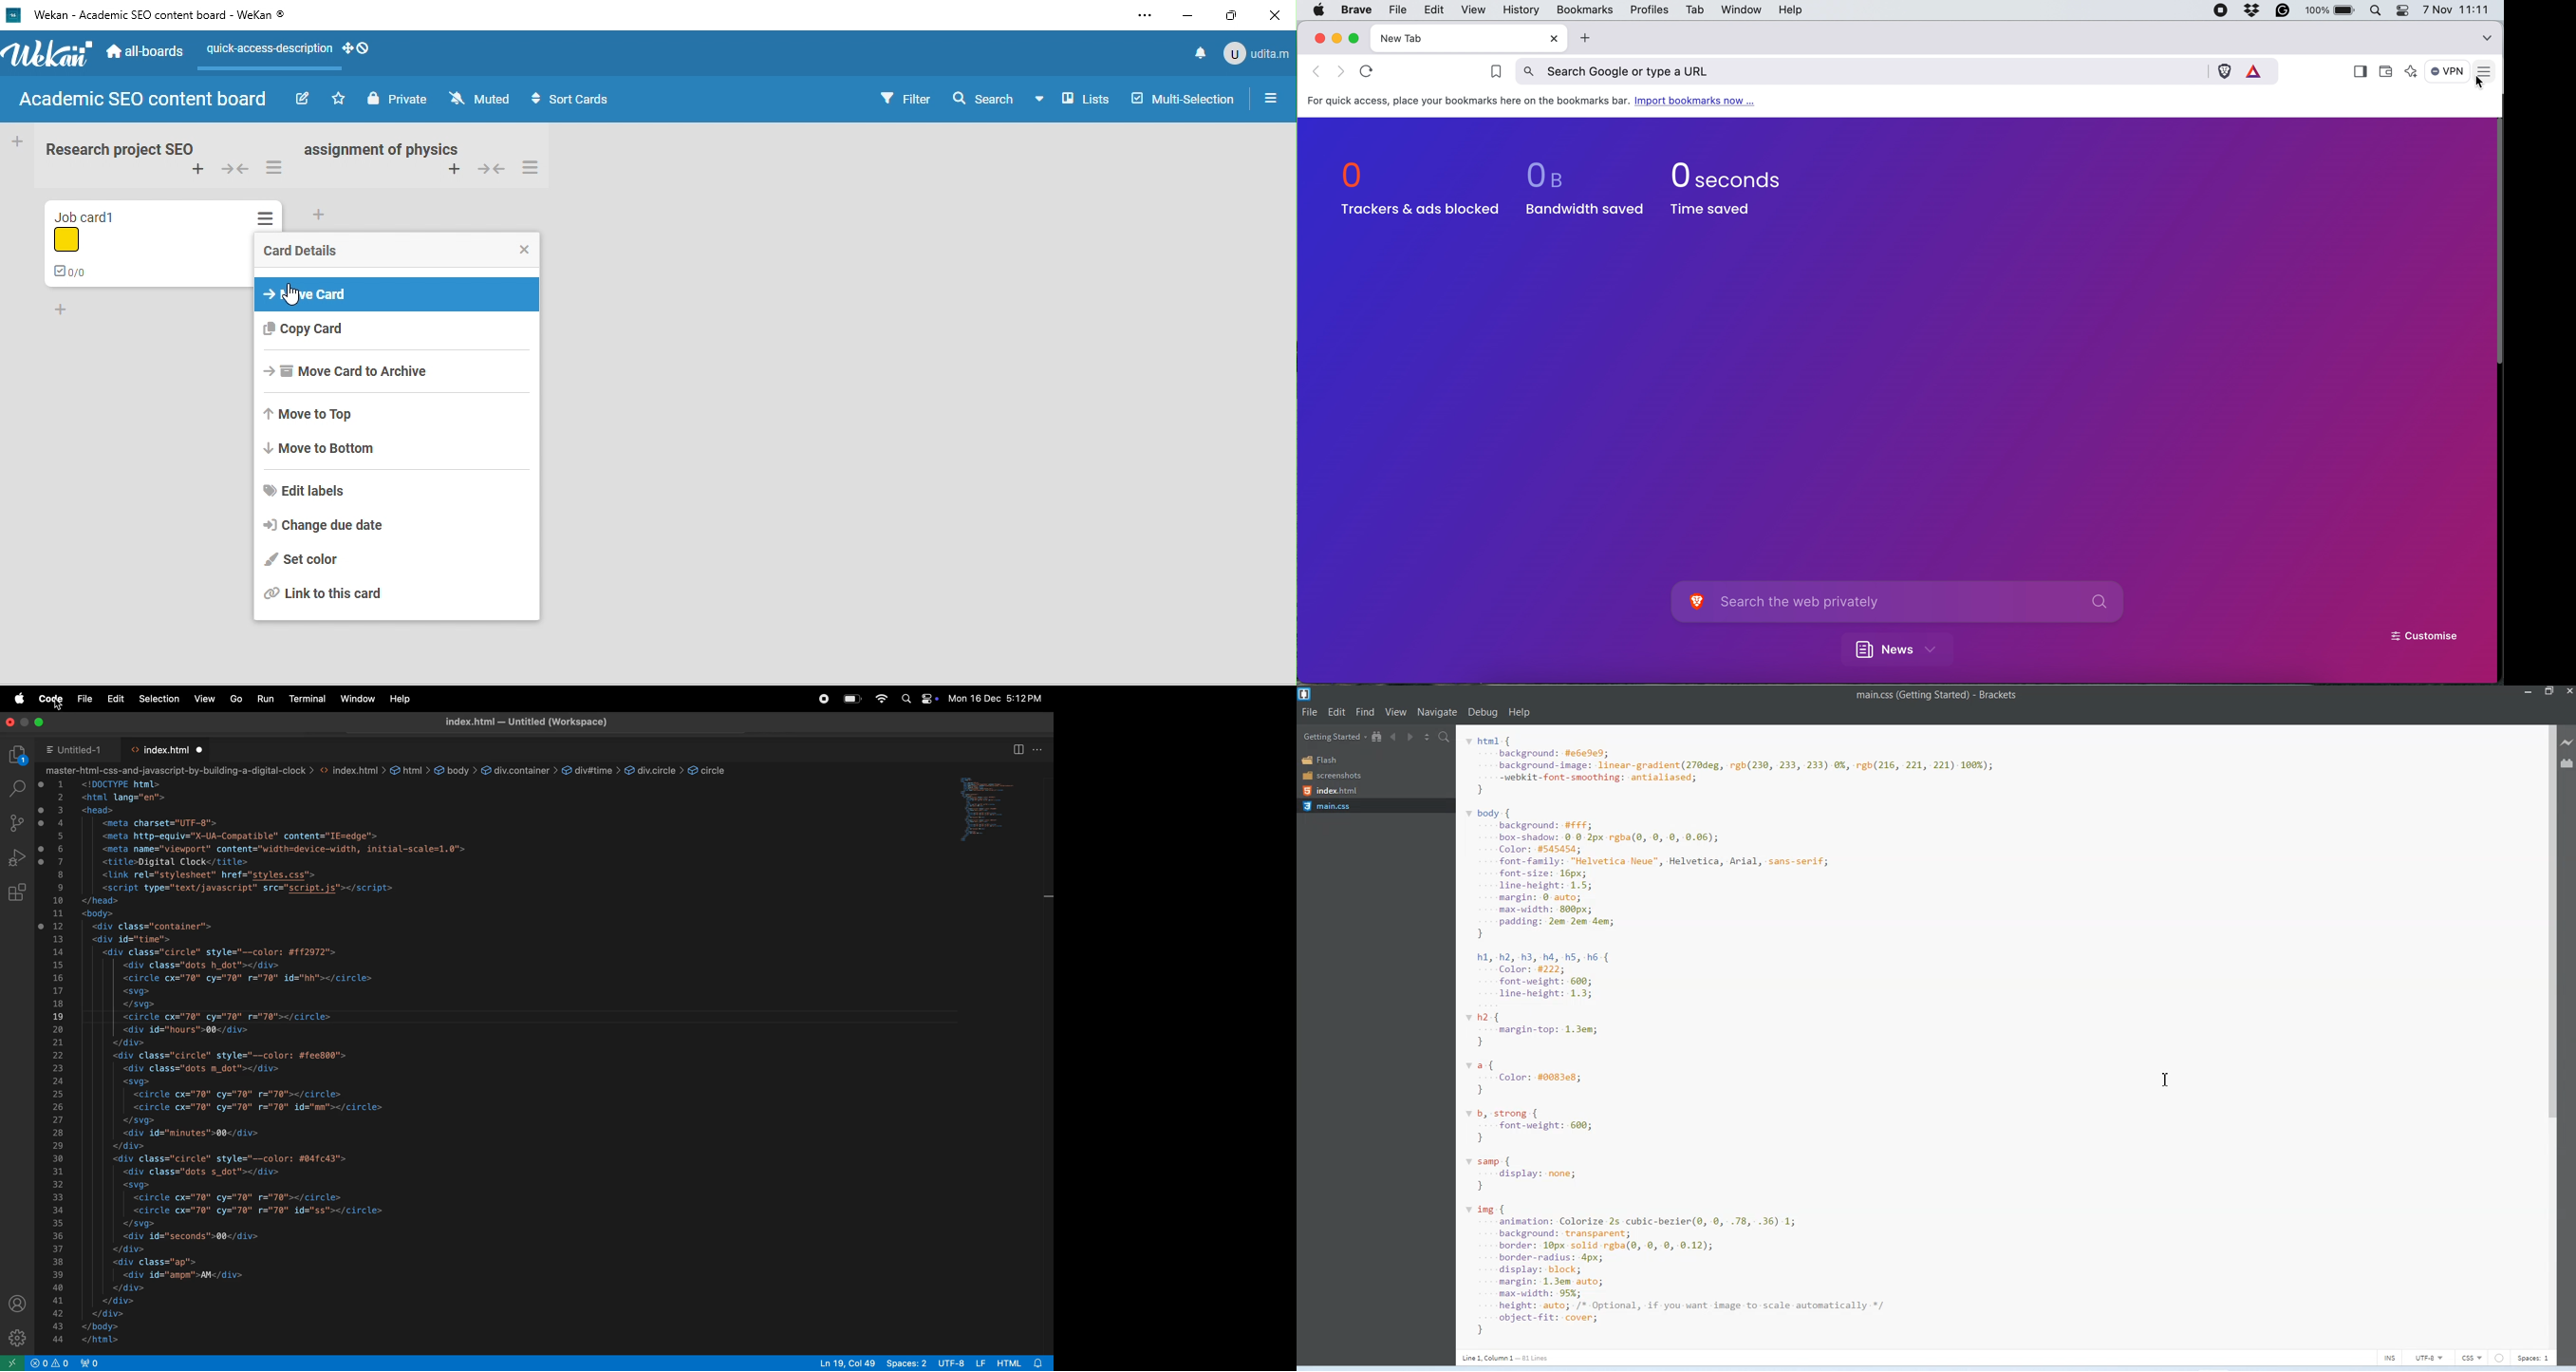 This screenshot has height=1372, width=2576. What do you see at coordinates (850, 697) in the screenshot?
I see `battery` at bounding box center [850, 697].